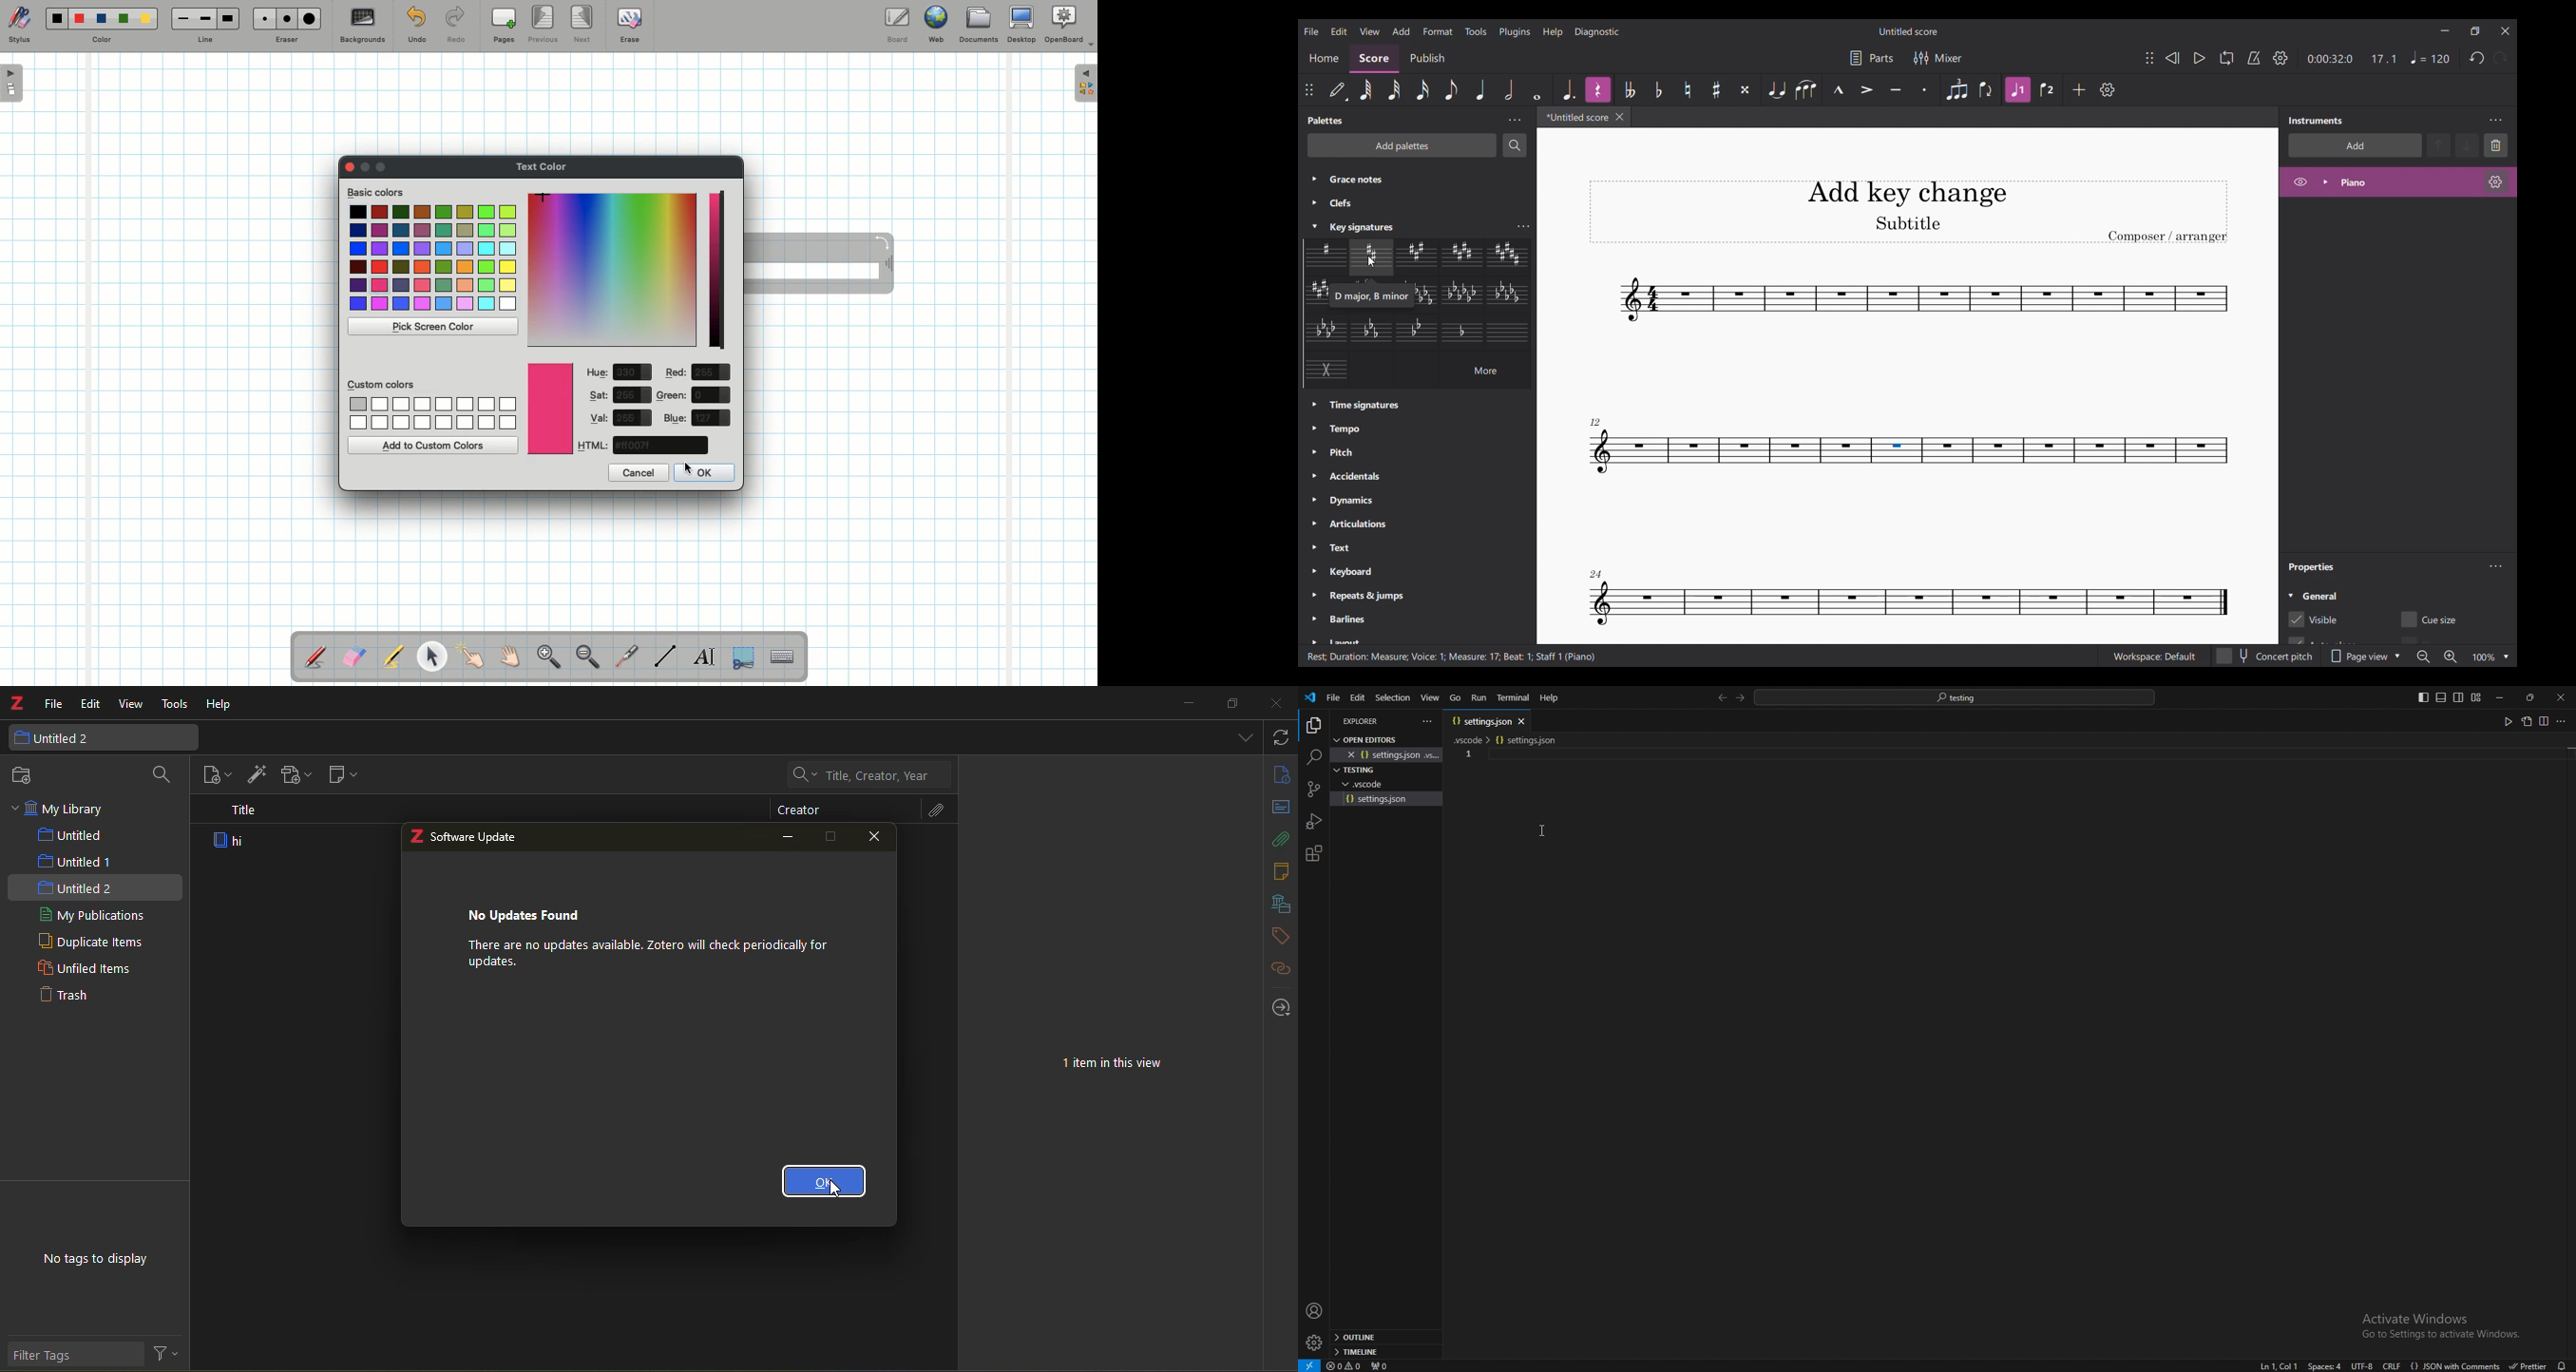 The width and height of the screenshot is (2576, 1372). What do you see at coordinates (790, 839) in the screenshot?
I see `minimize` at bounding box center [790, 839].